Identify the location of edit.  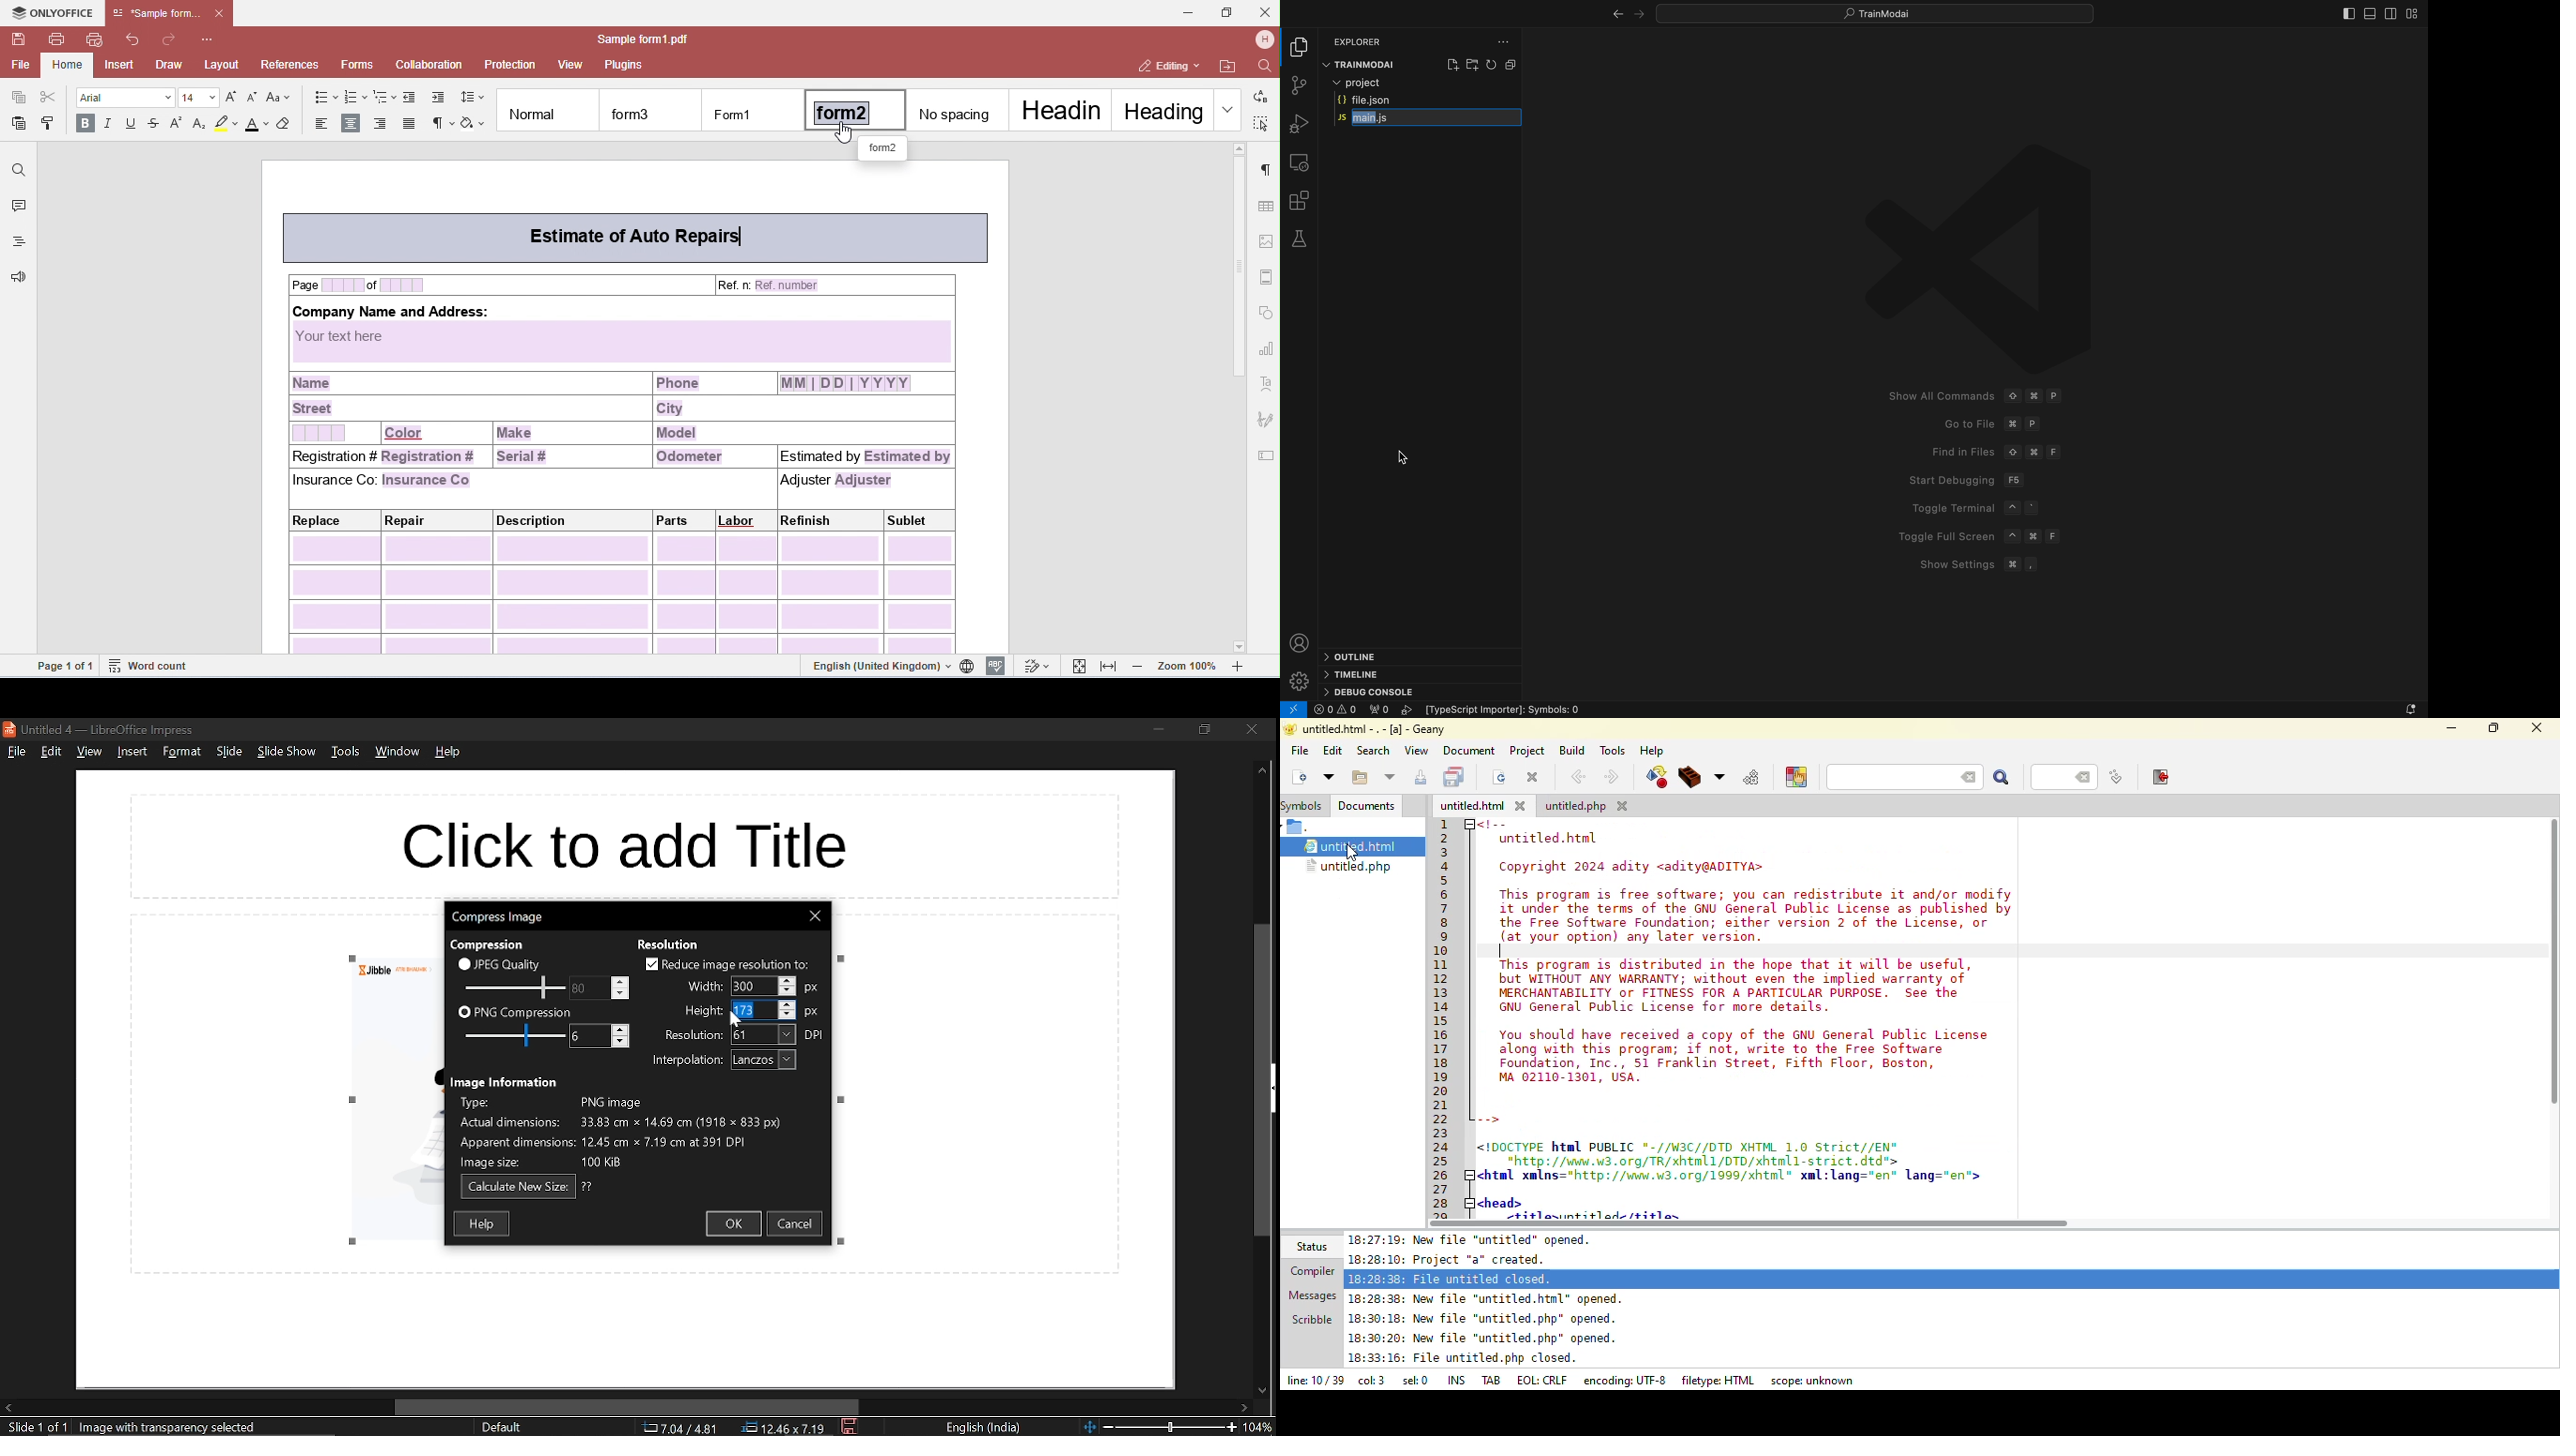
(1333, 752).